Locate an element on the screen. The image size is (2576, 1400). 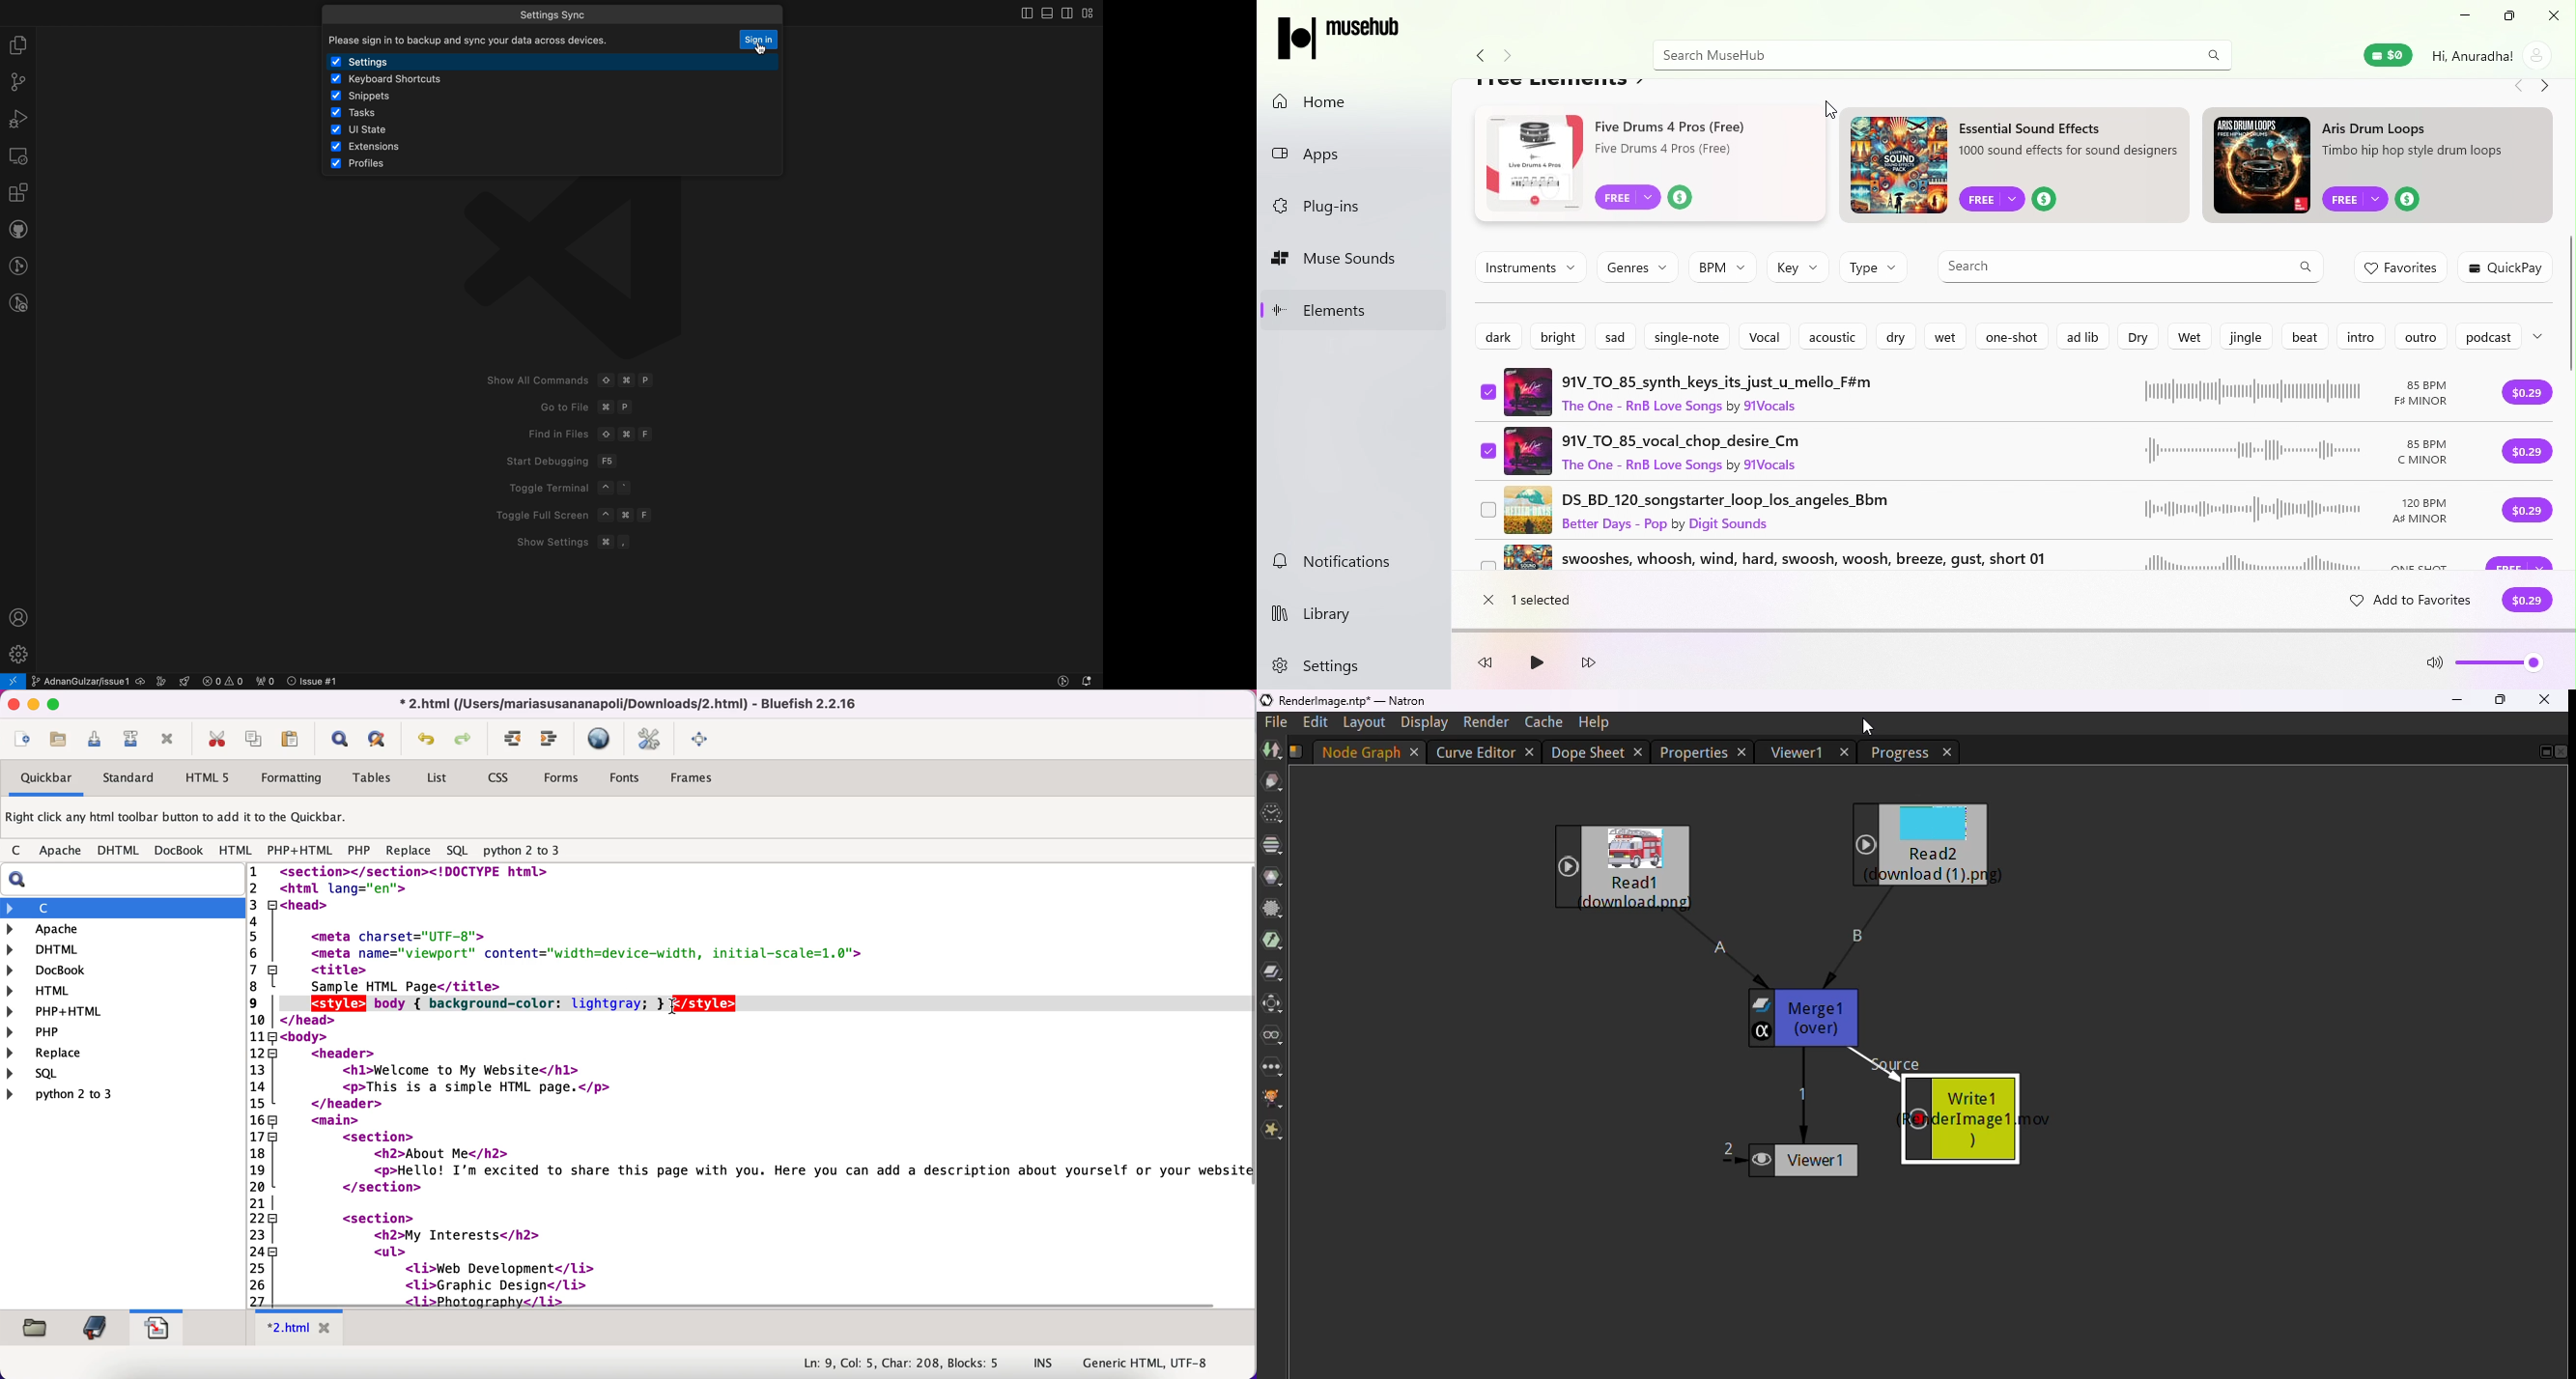
Minimize is located at coordinates (2460, 16).